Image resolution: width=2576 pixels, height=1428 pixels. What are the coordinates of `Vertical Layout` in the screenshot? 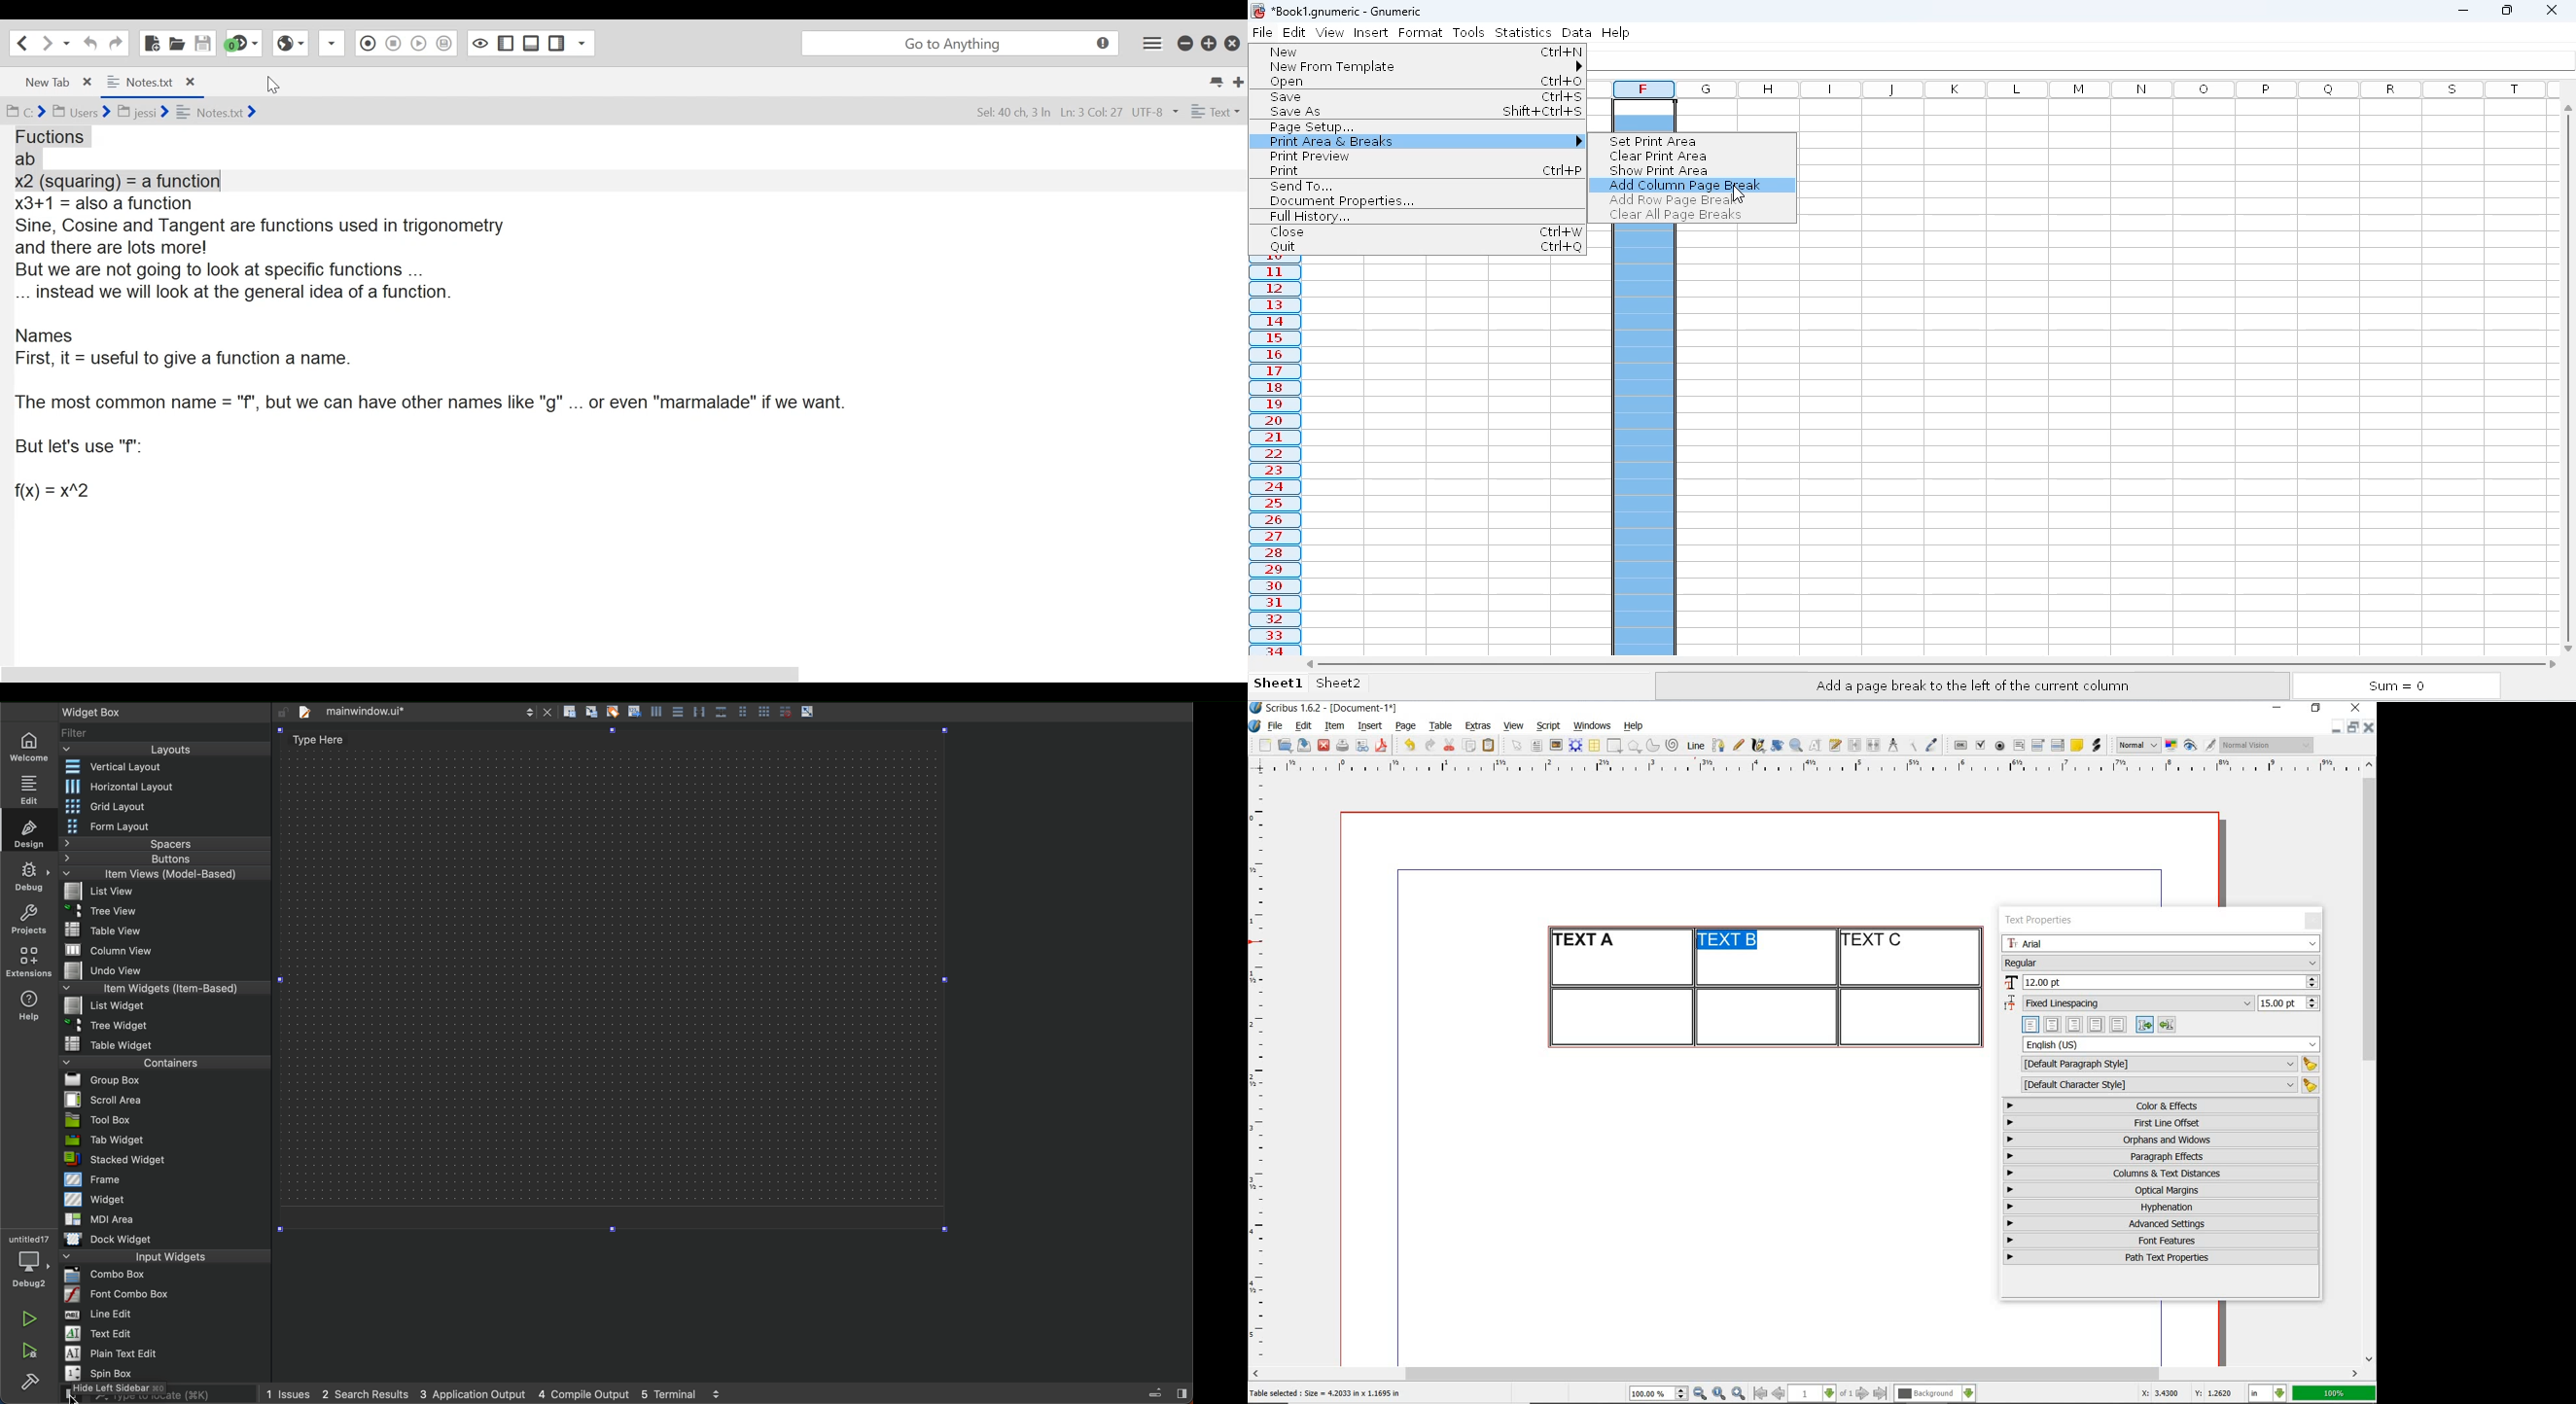 It's located at (154, 767).